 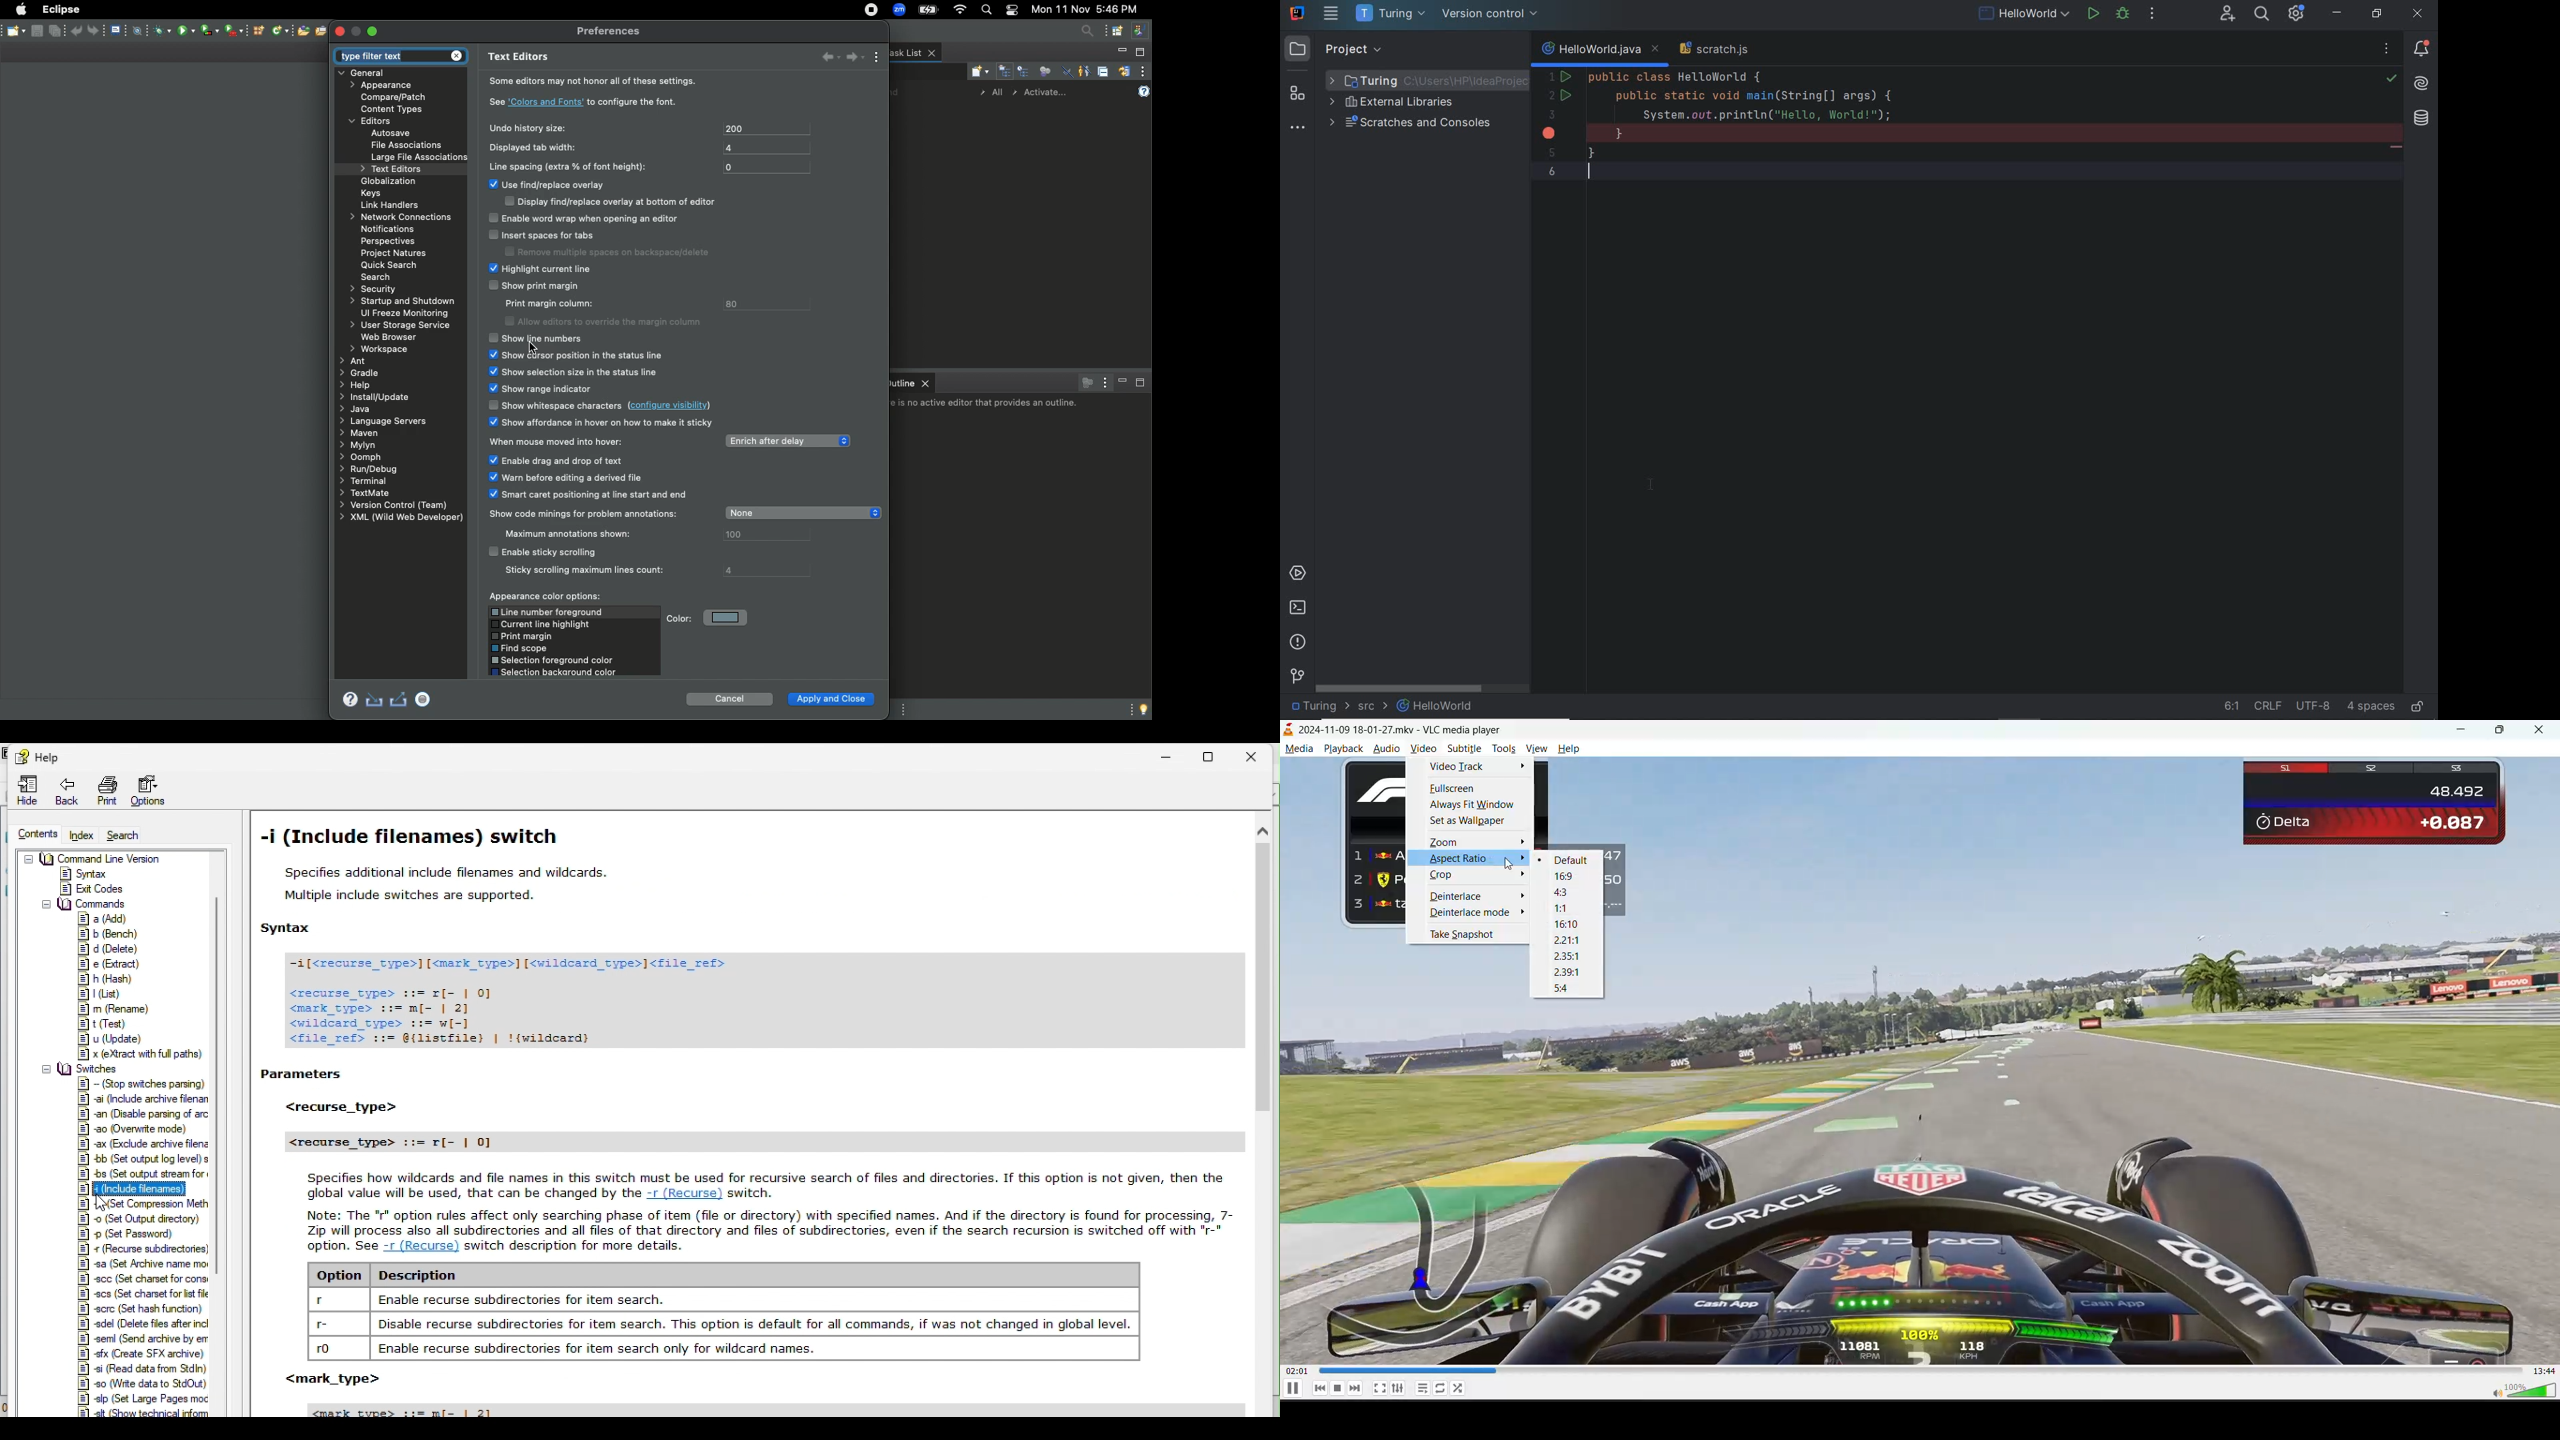 What do you see at coordinates (98, 994) in the screenshot?
I see `List` at bounding box center [98, 994].